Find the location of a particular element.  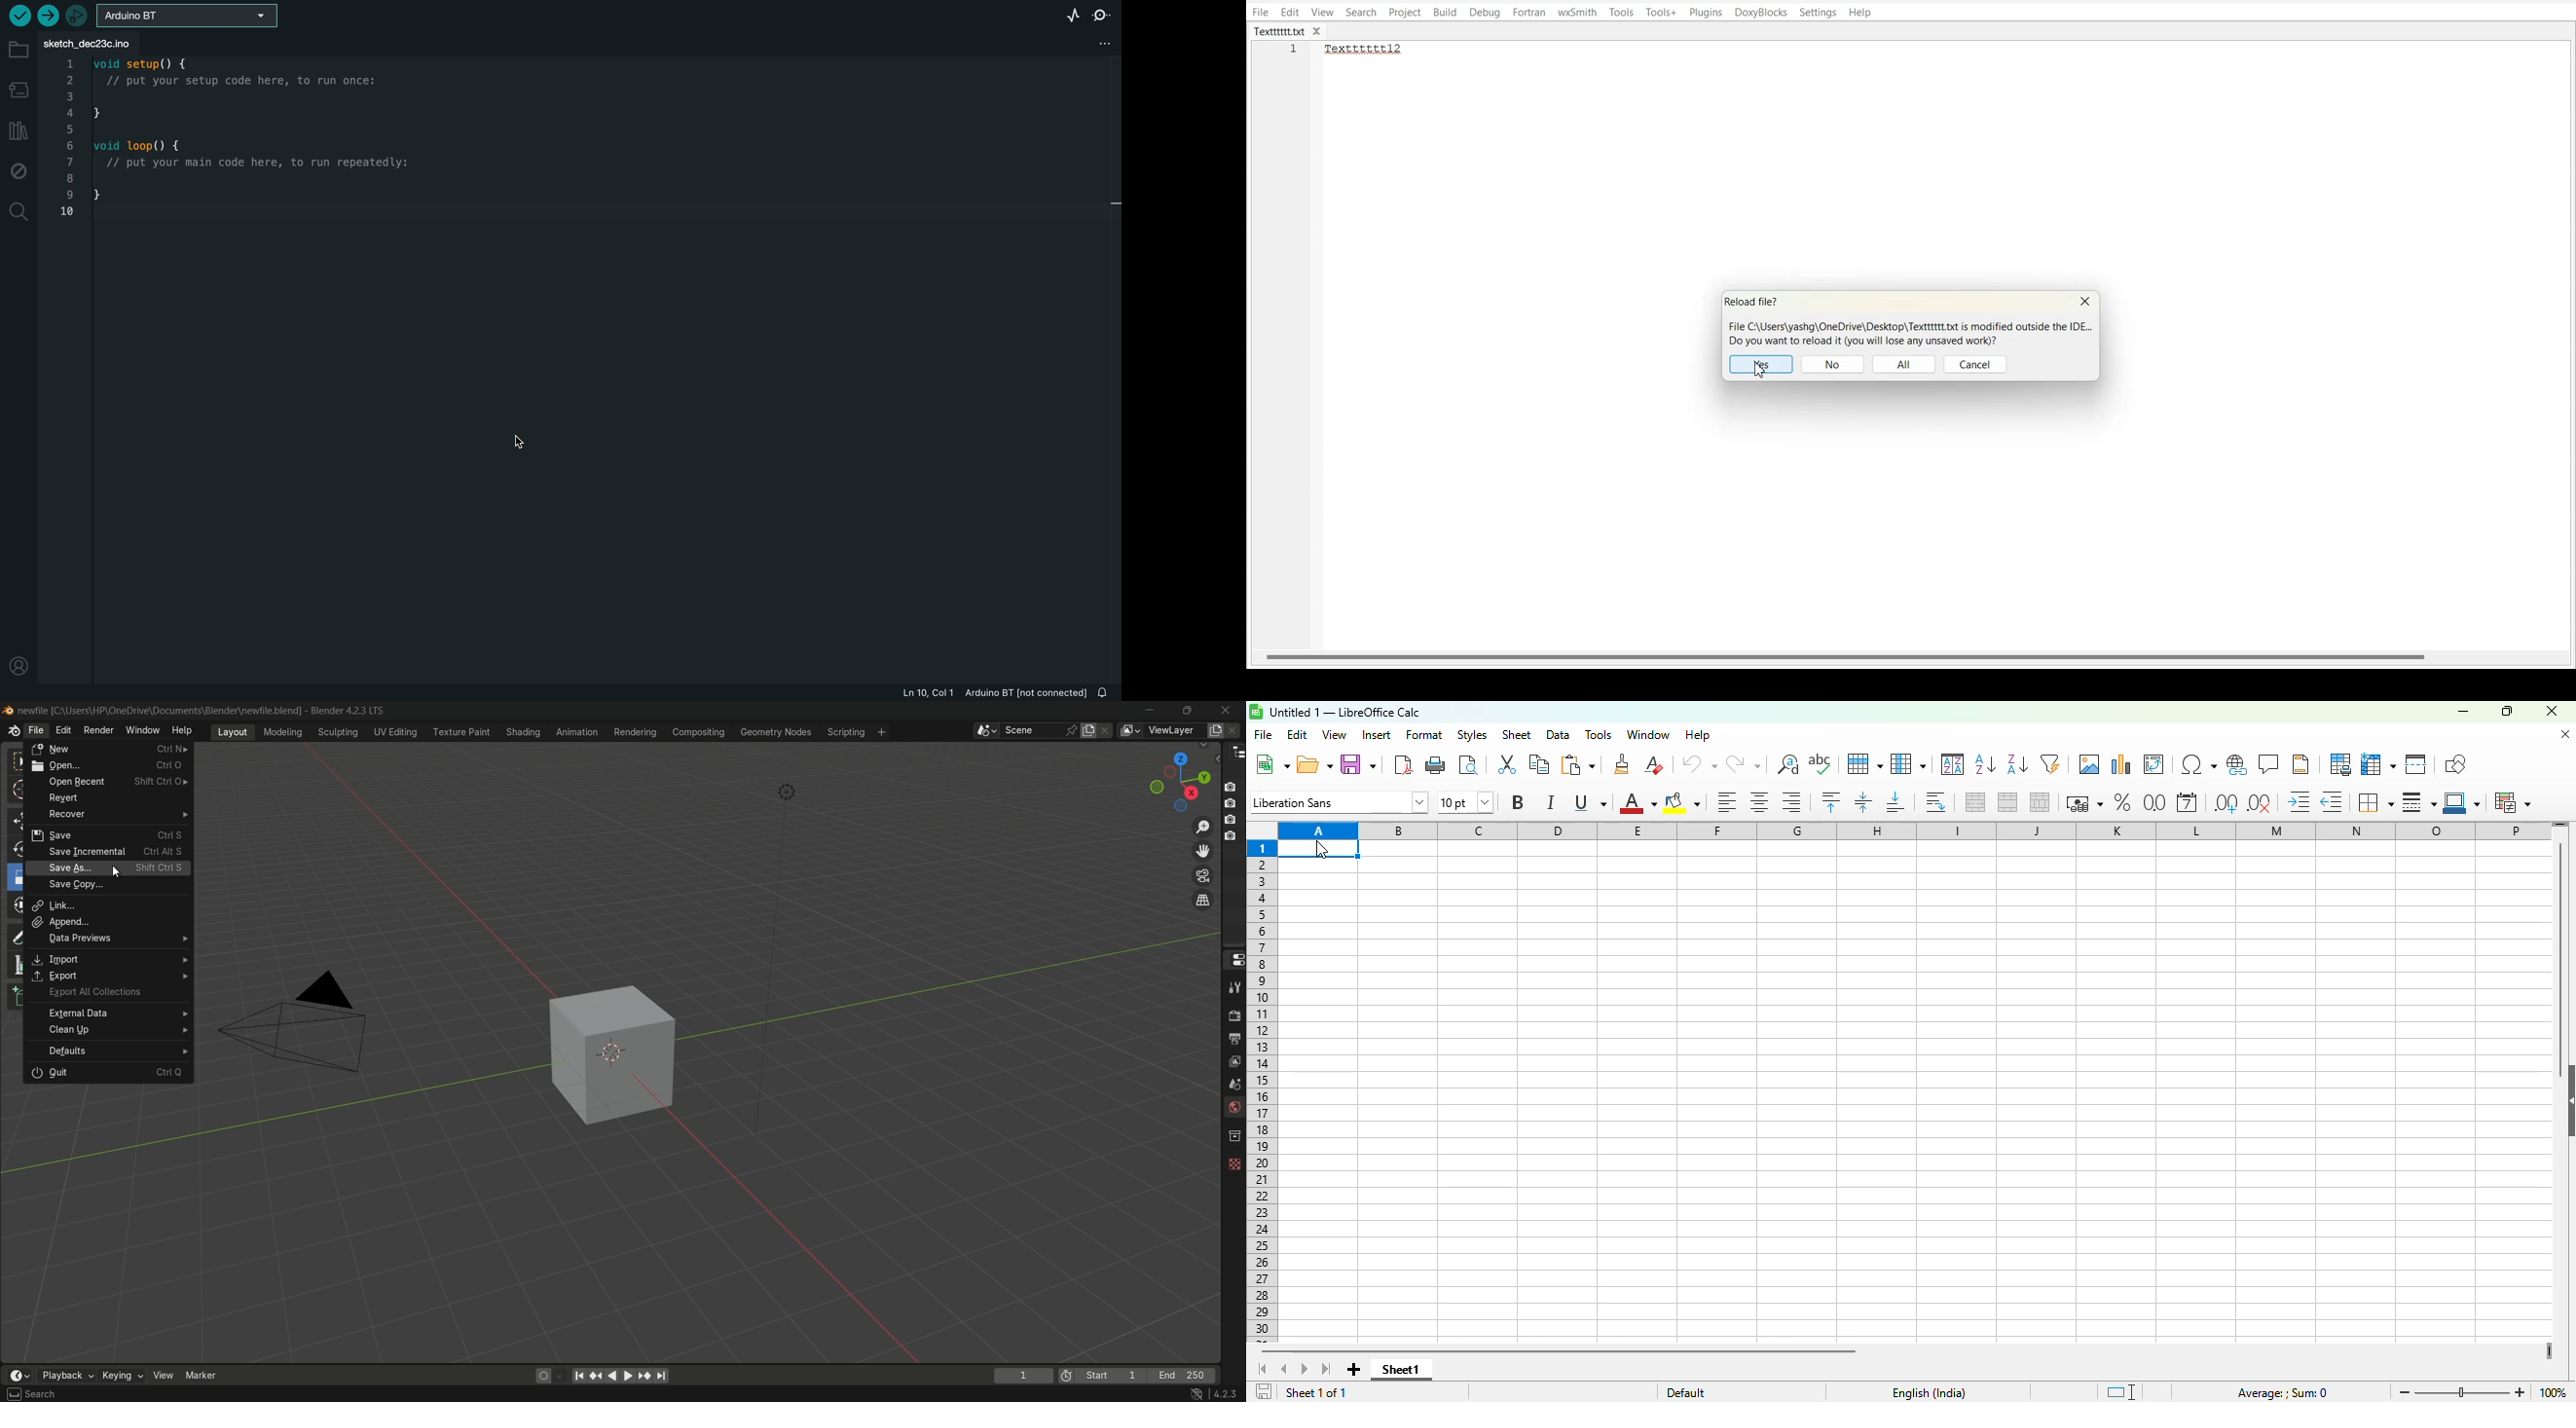

close document is located at coordinates (2565, 734).